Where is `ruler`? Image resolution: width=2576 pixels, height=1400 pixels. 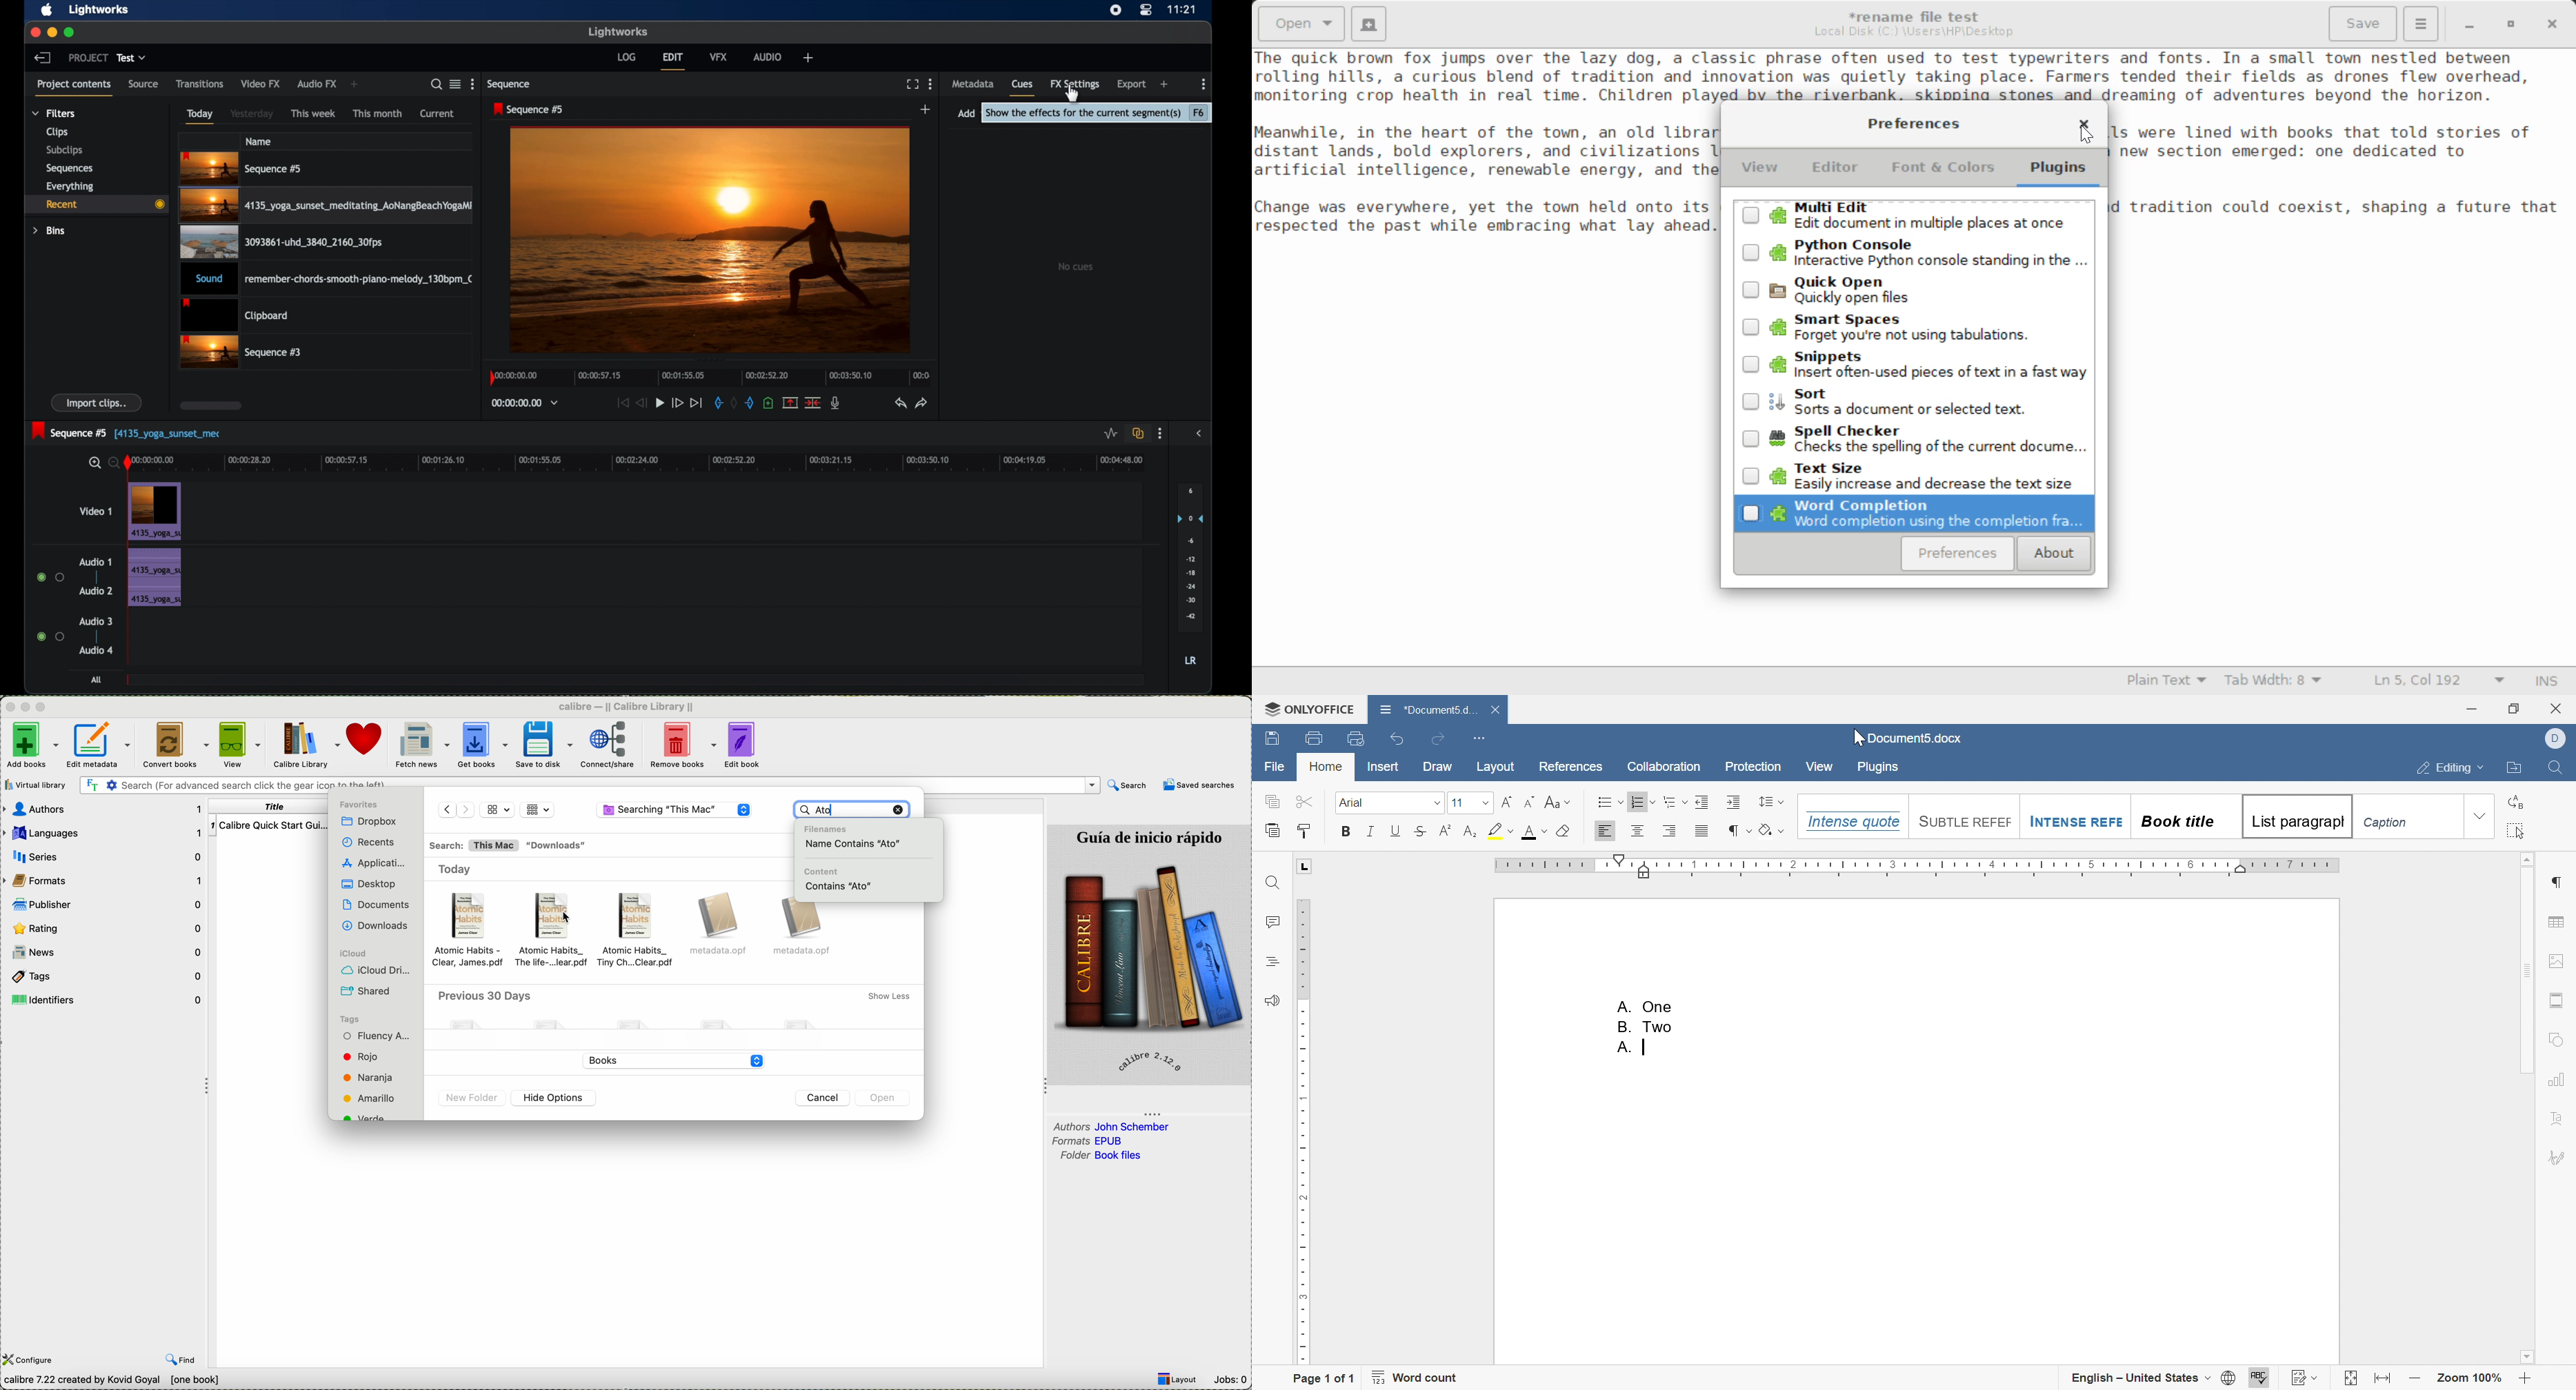 ruler is located at coordinates (1306, 1131).